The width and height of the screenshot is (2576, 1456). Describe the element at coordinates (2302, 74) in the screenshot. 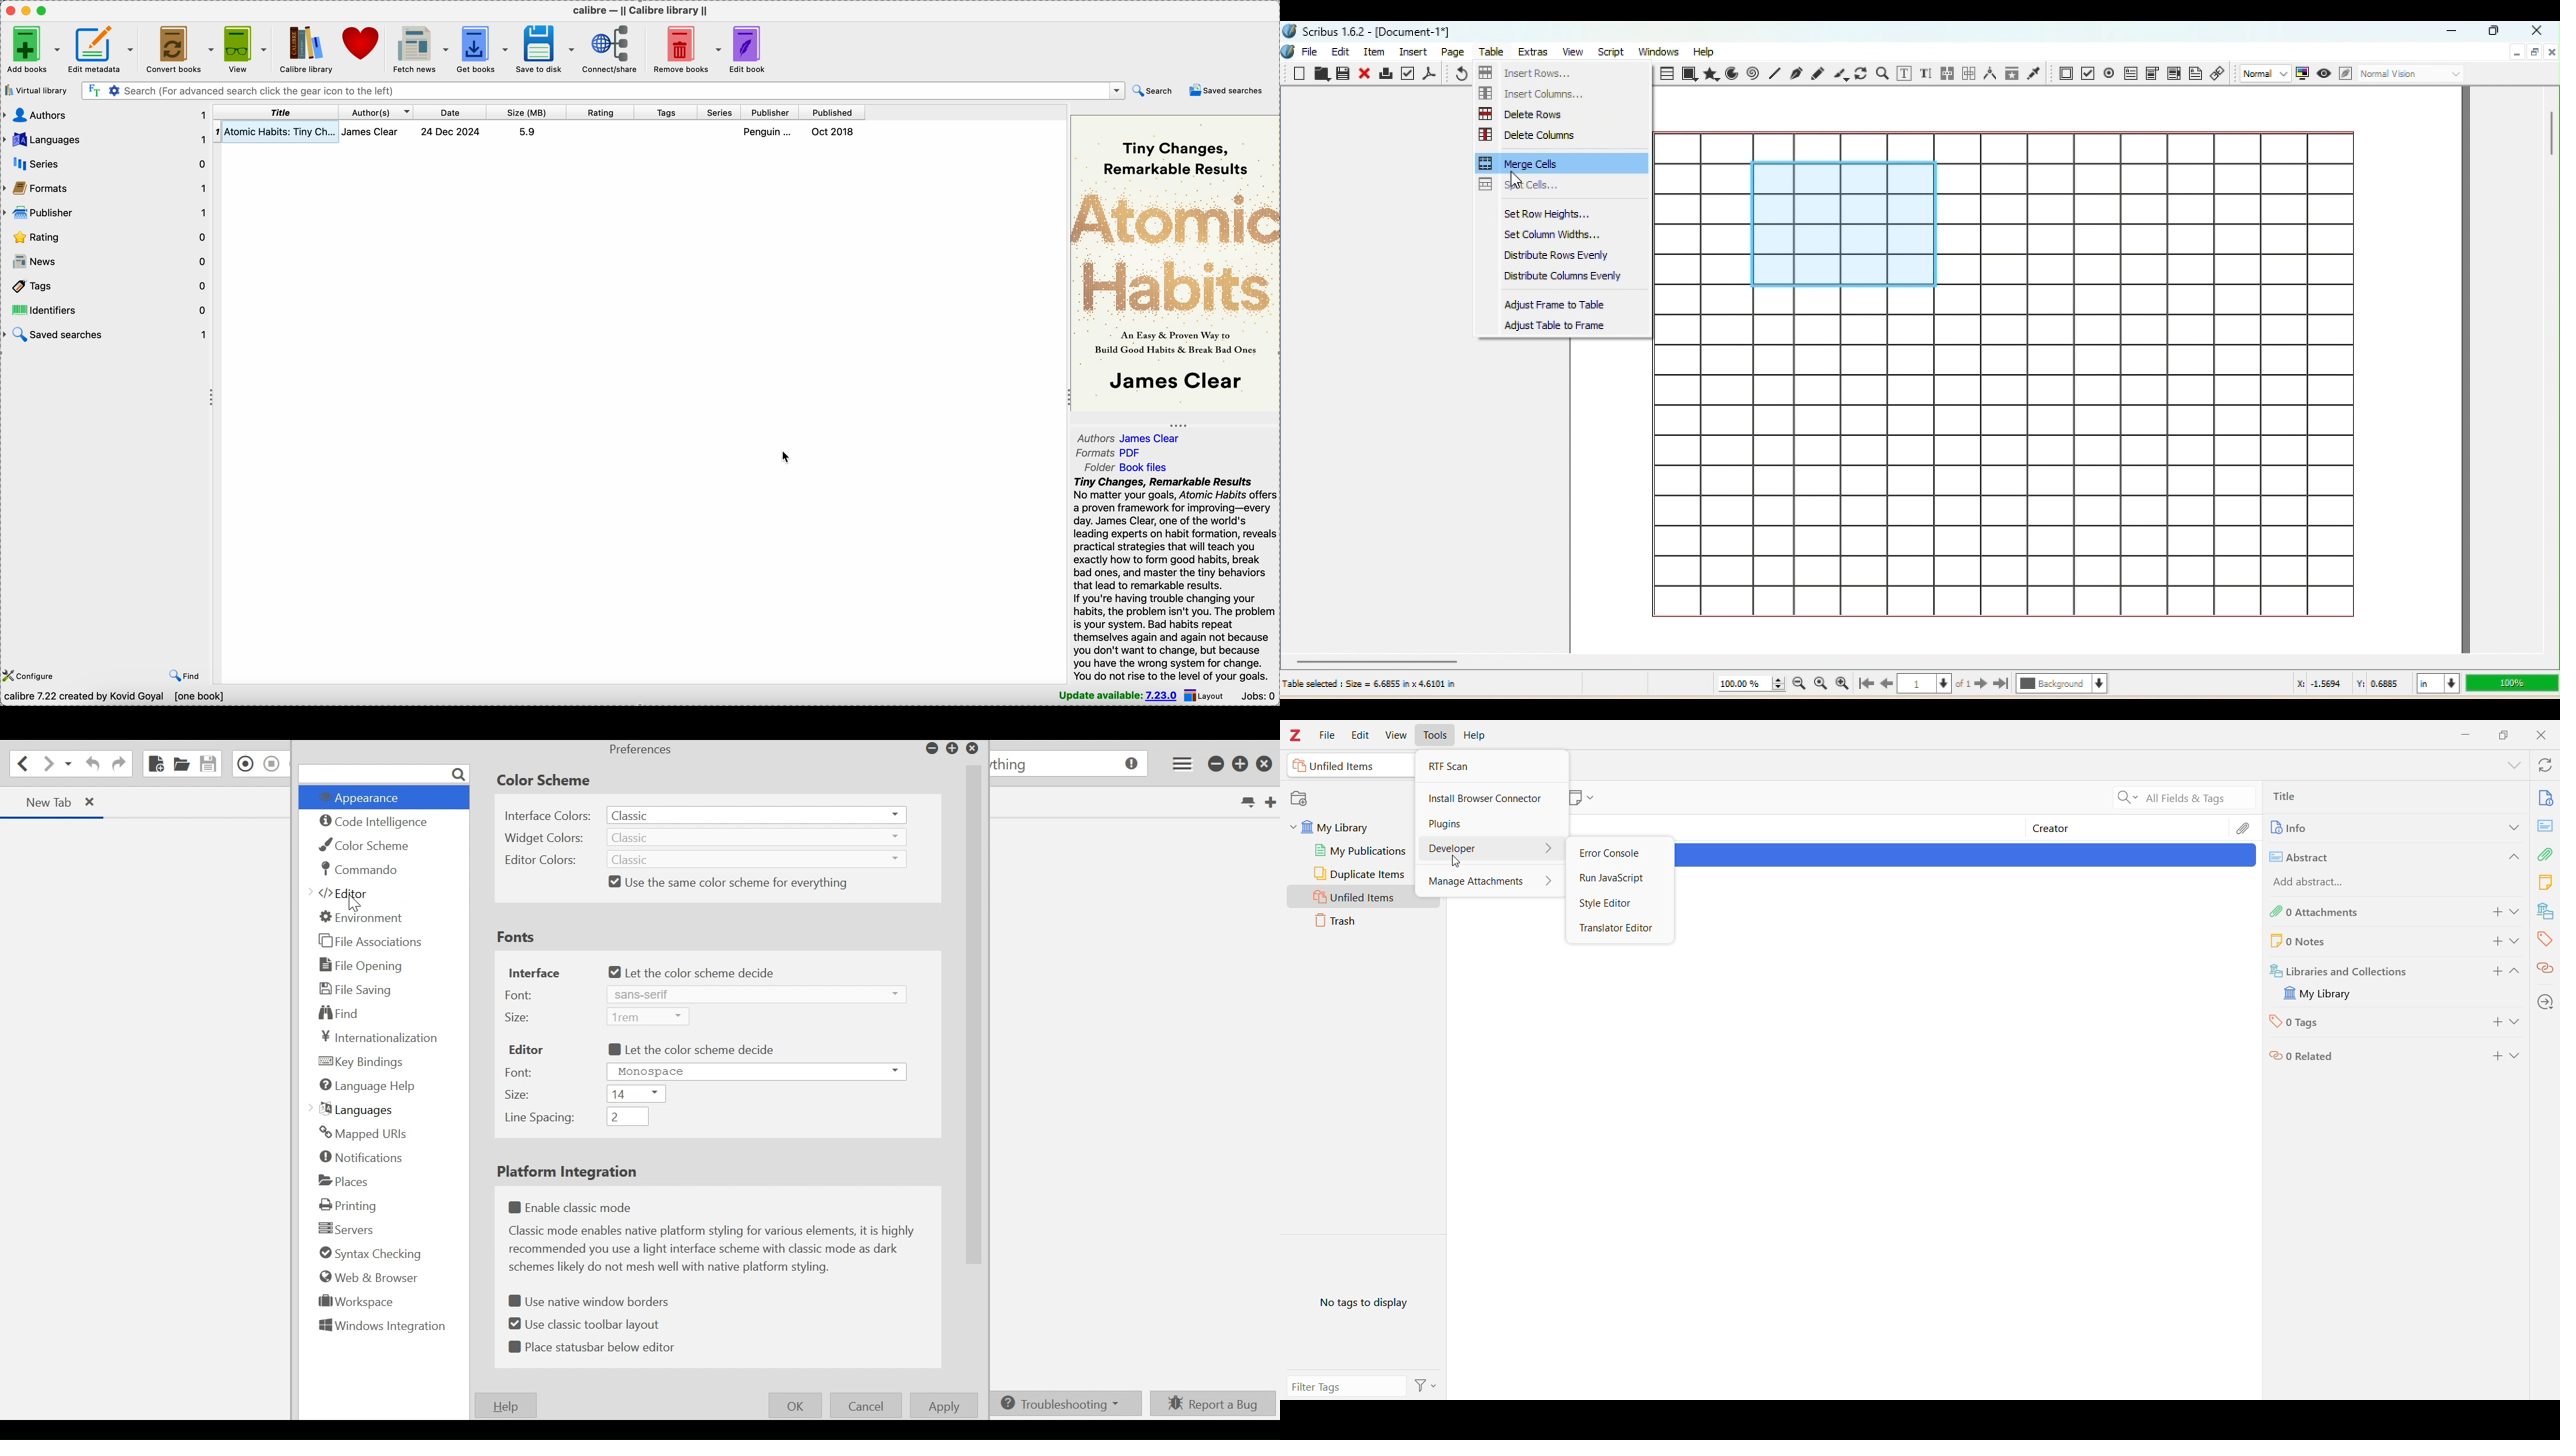

I see `Toggle color management system` at that location.